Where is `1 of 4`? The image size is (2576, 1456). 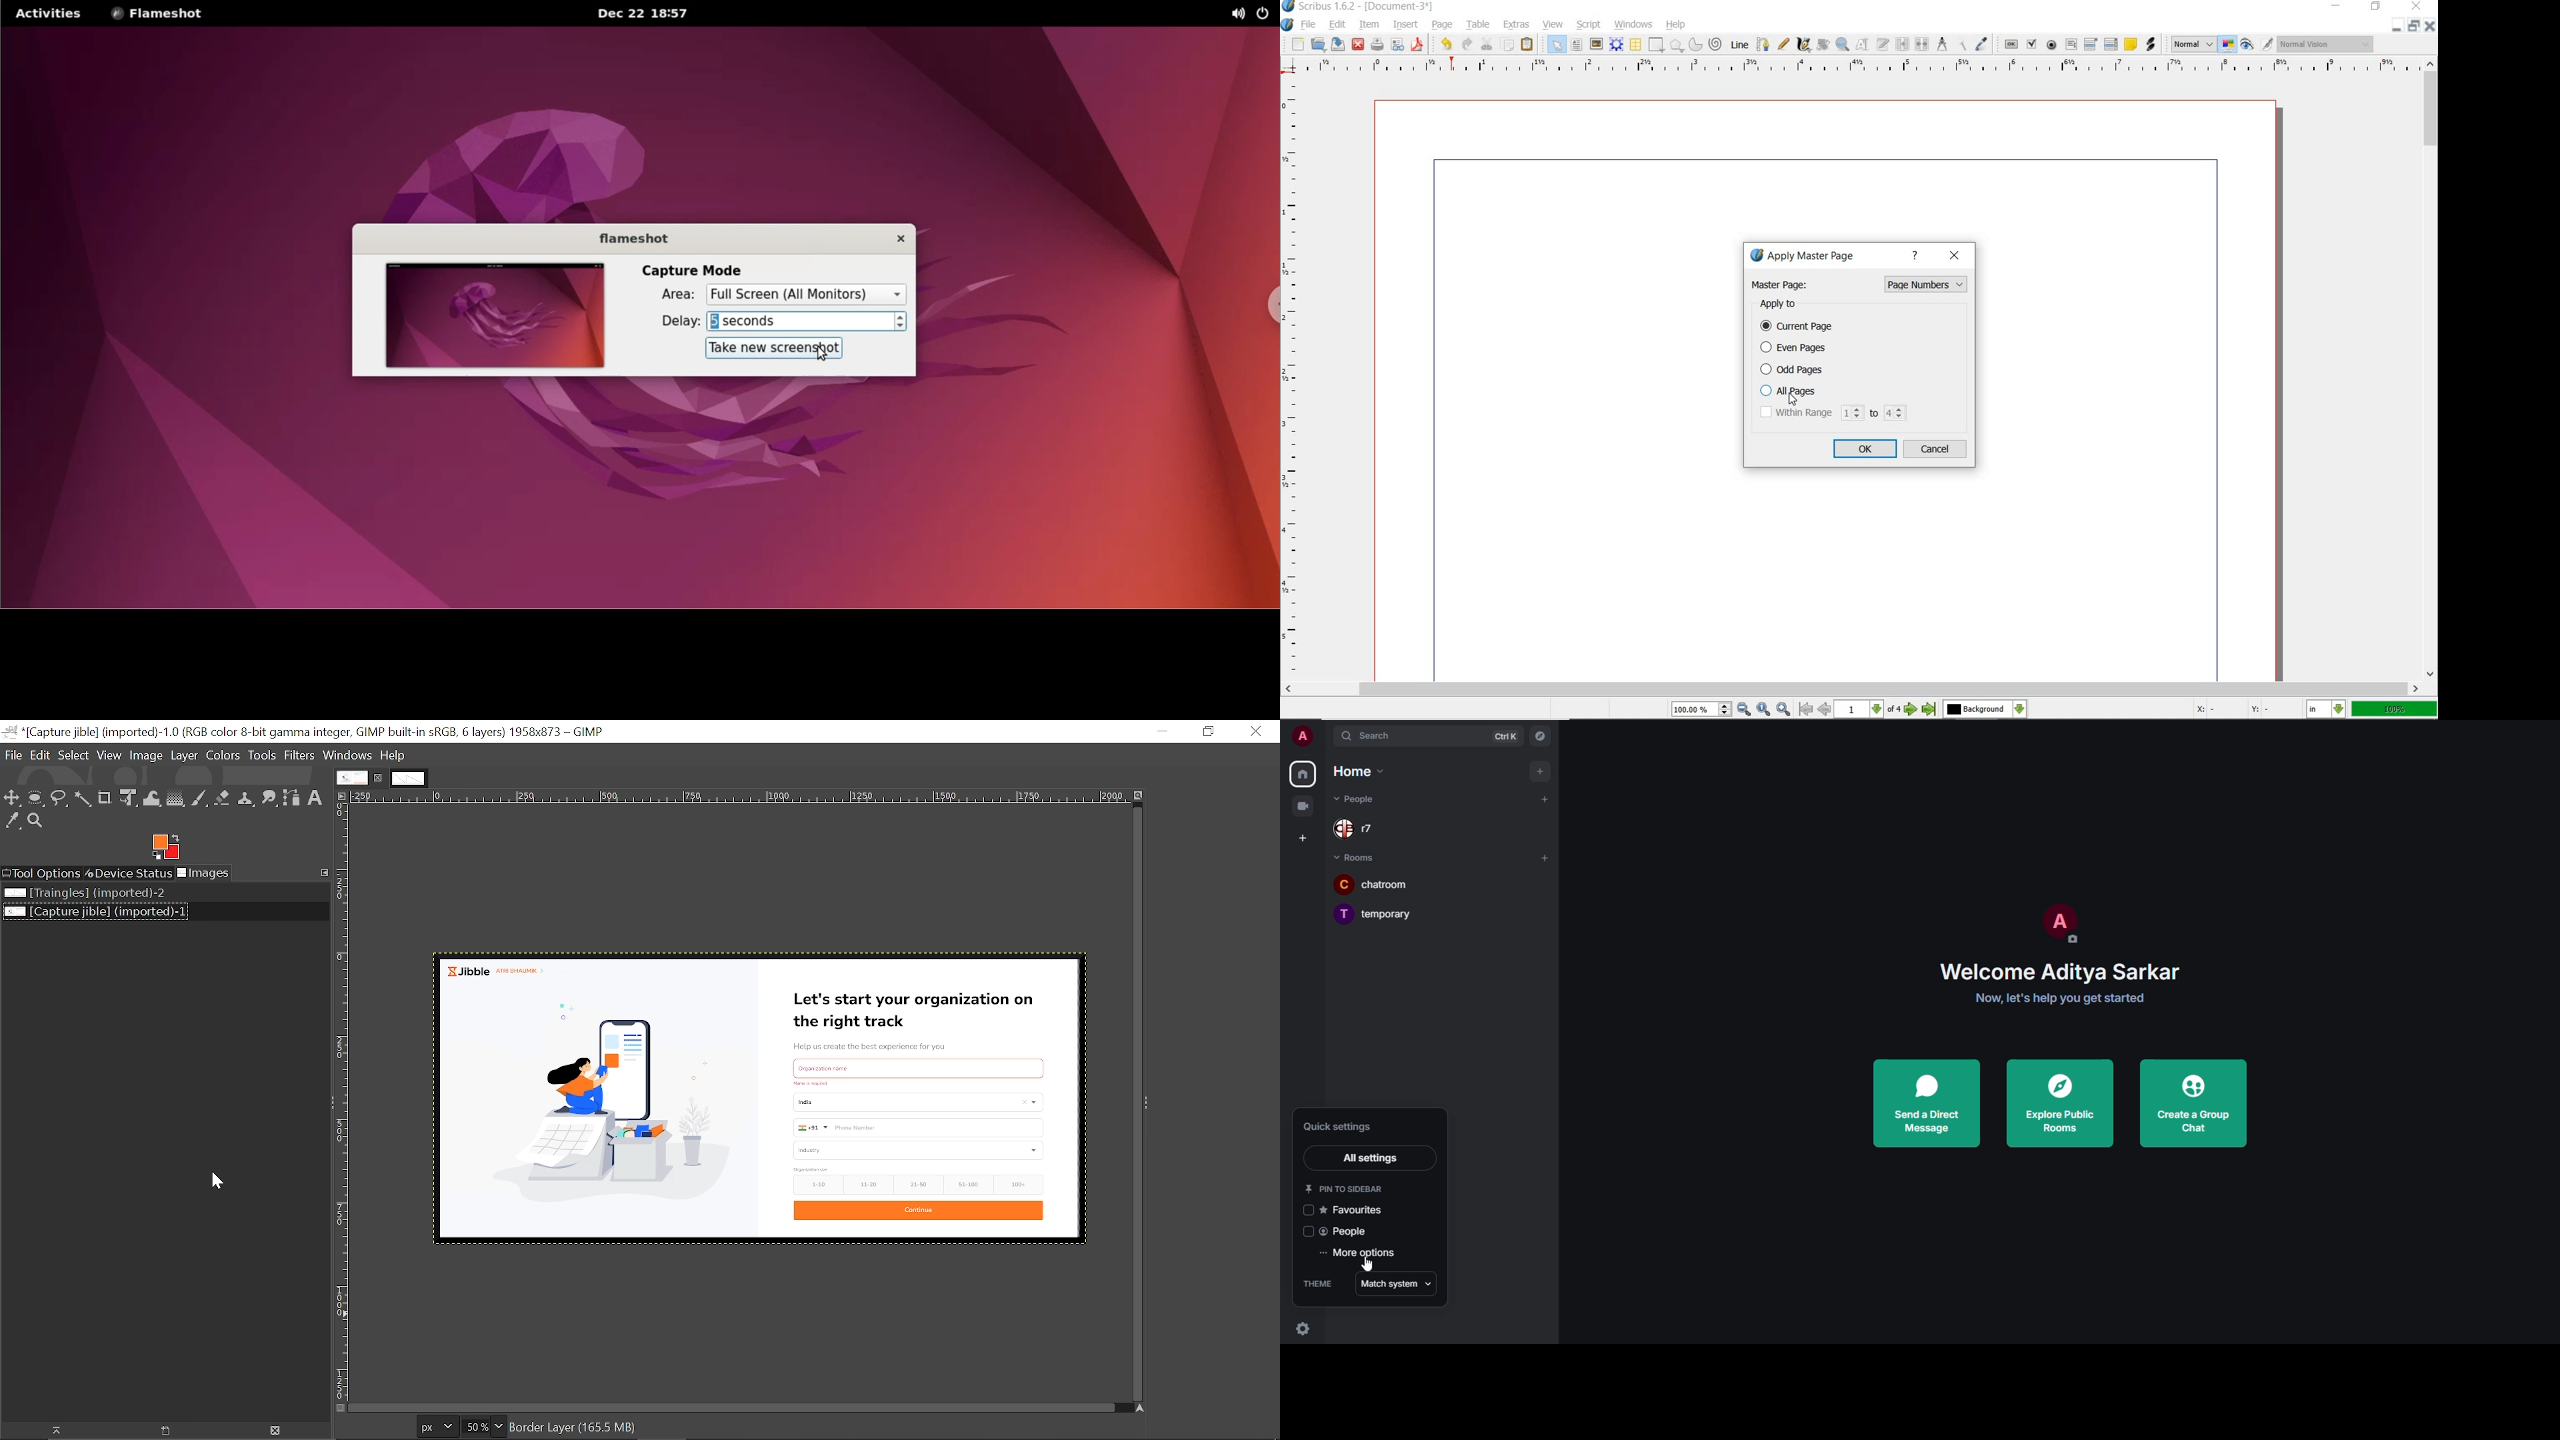 1 of 4 is located at coordinates (1870, 710).